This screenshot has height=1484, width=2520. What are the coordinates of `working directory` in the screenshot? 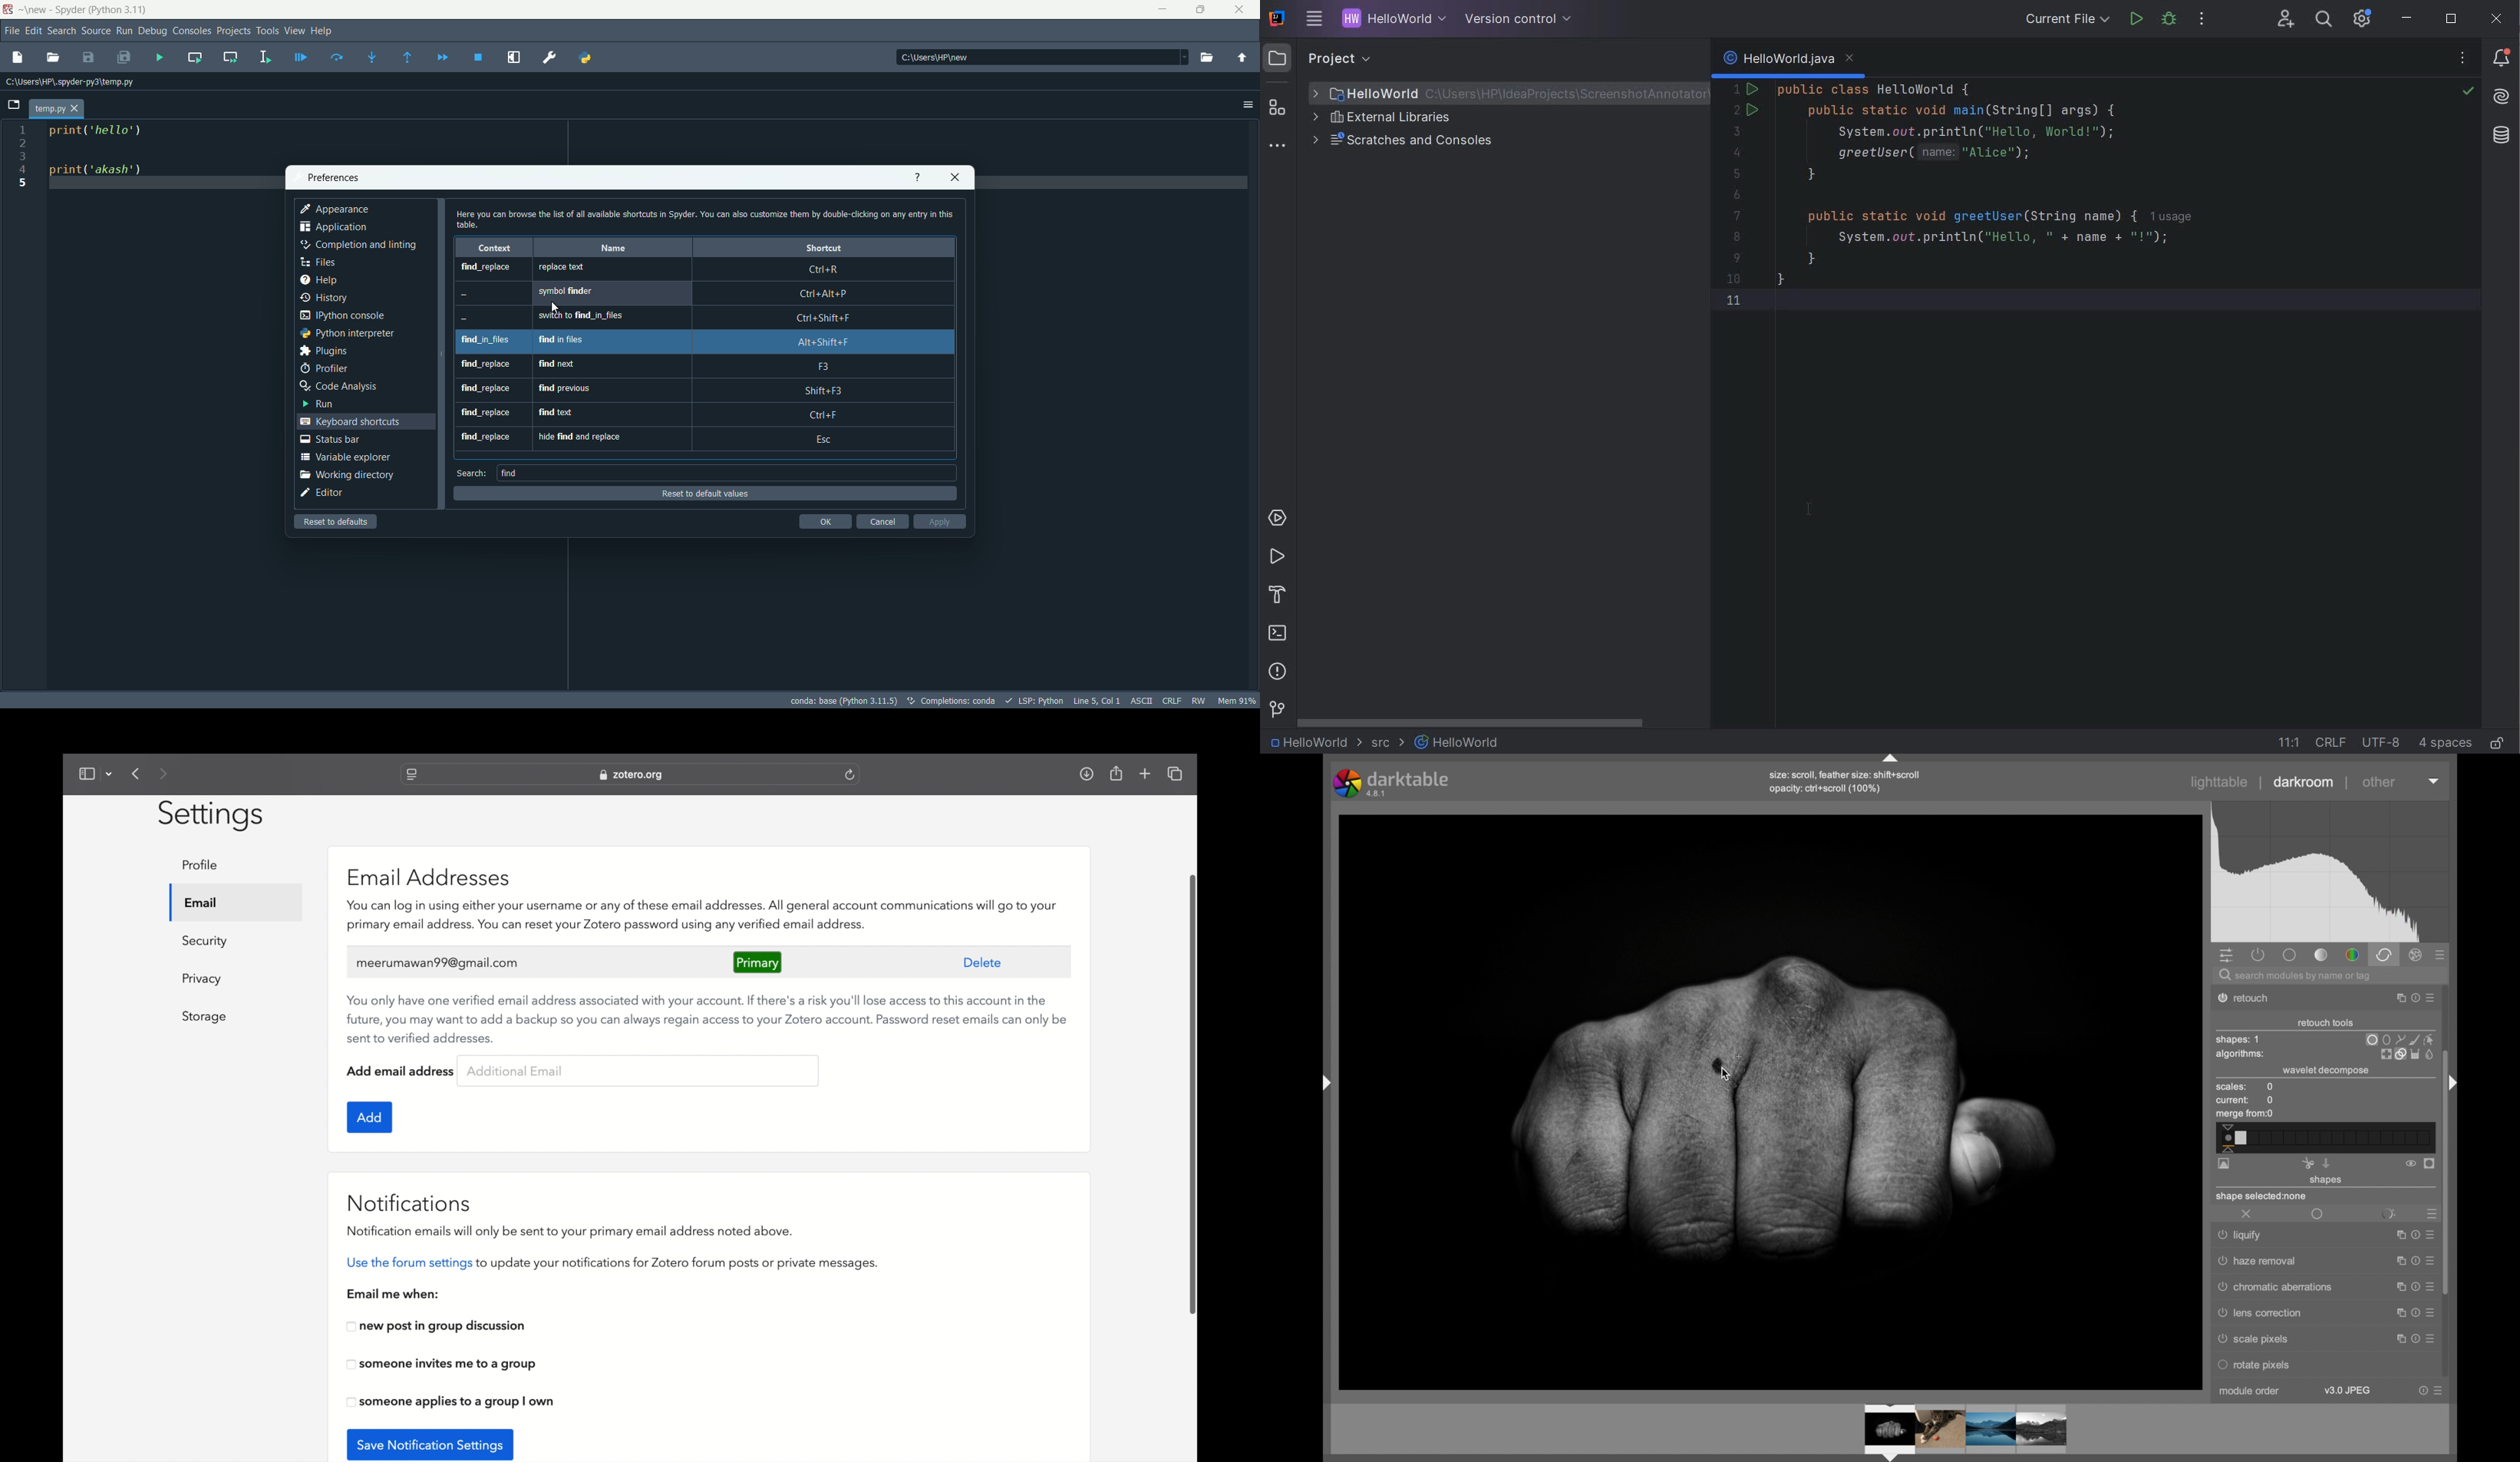 It's located at (346, 474).